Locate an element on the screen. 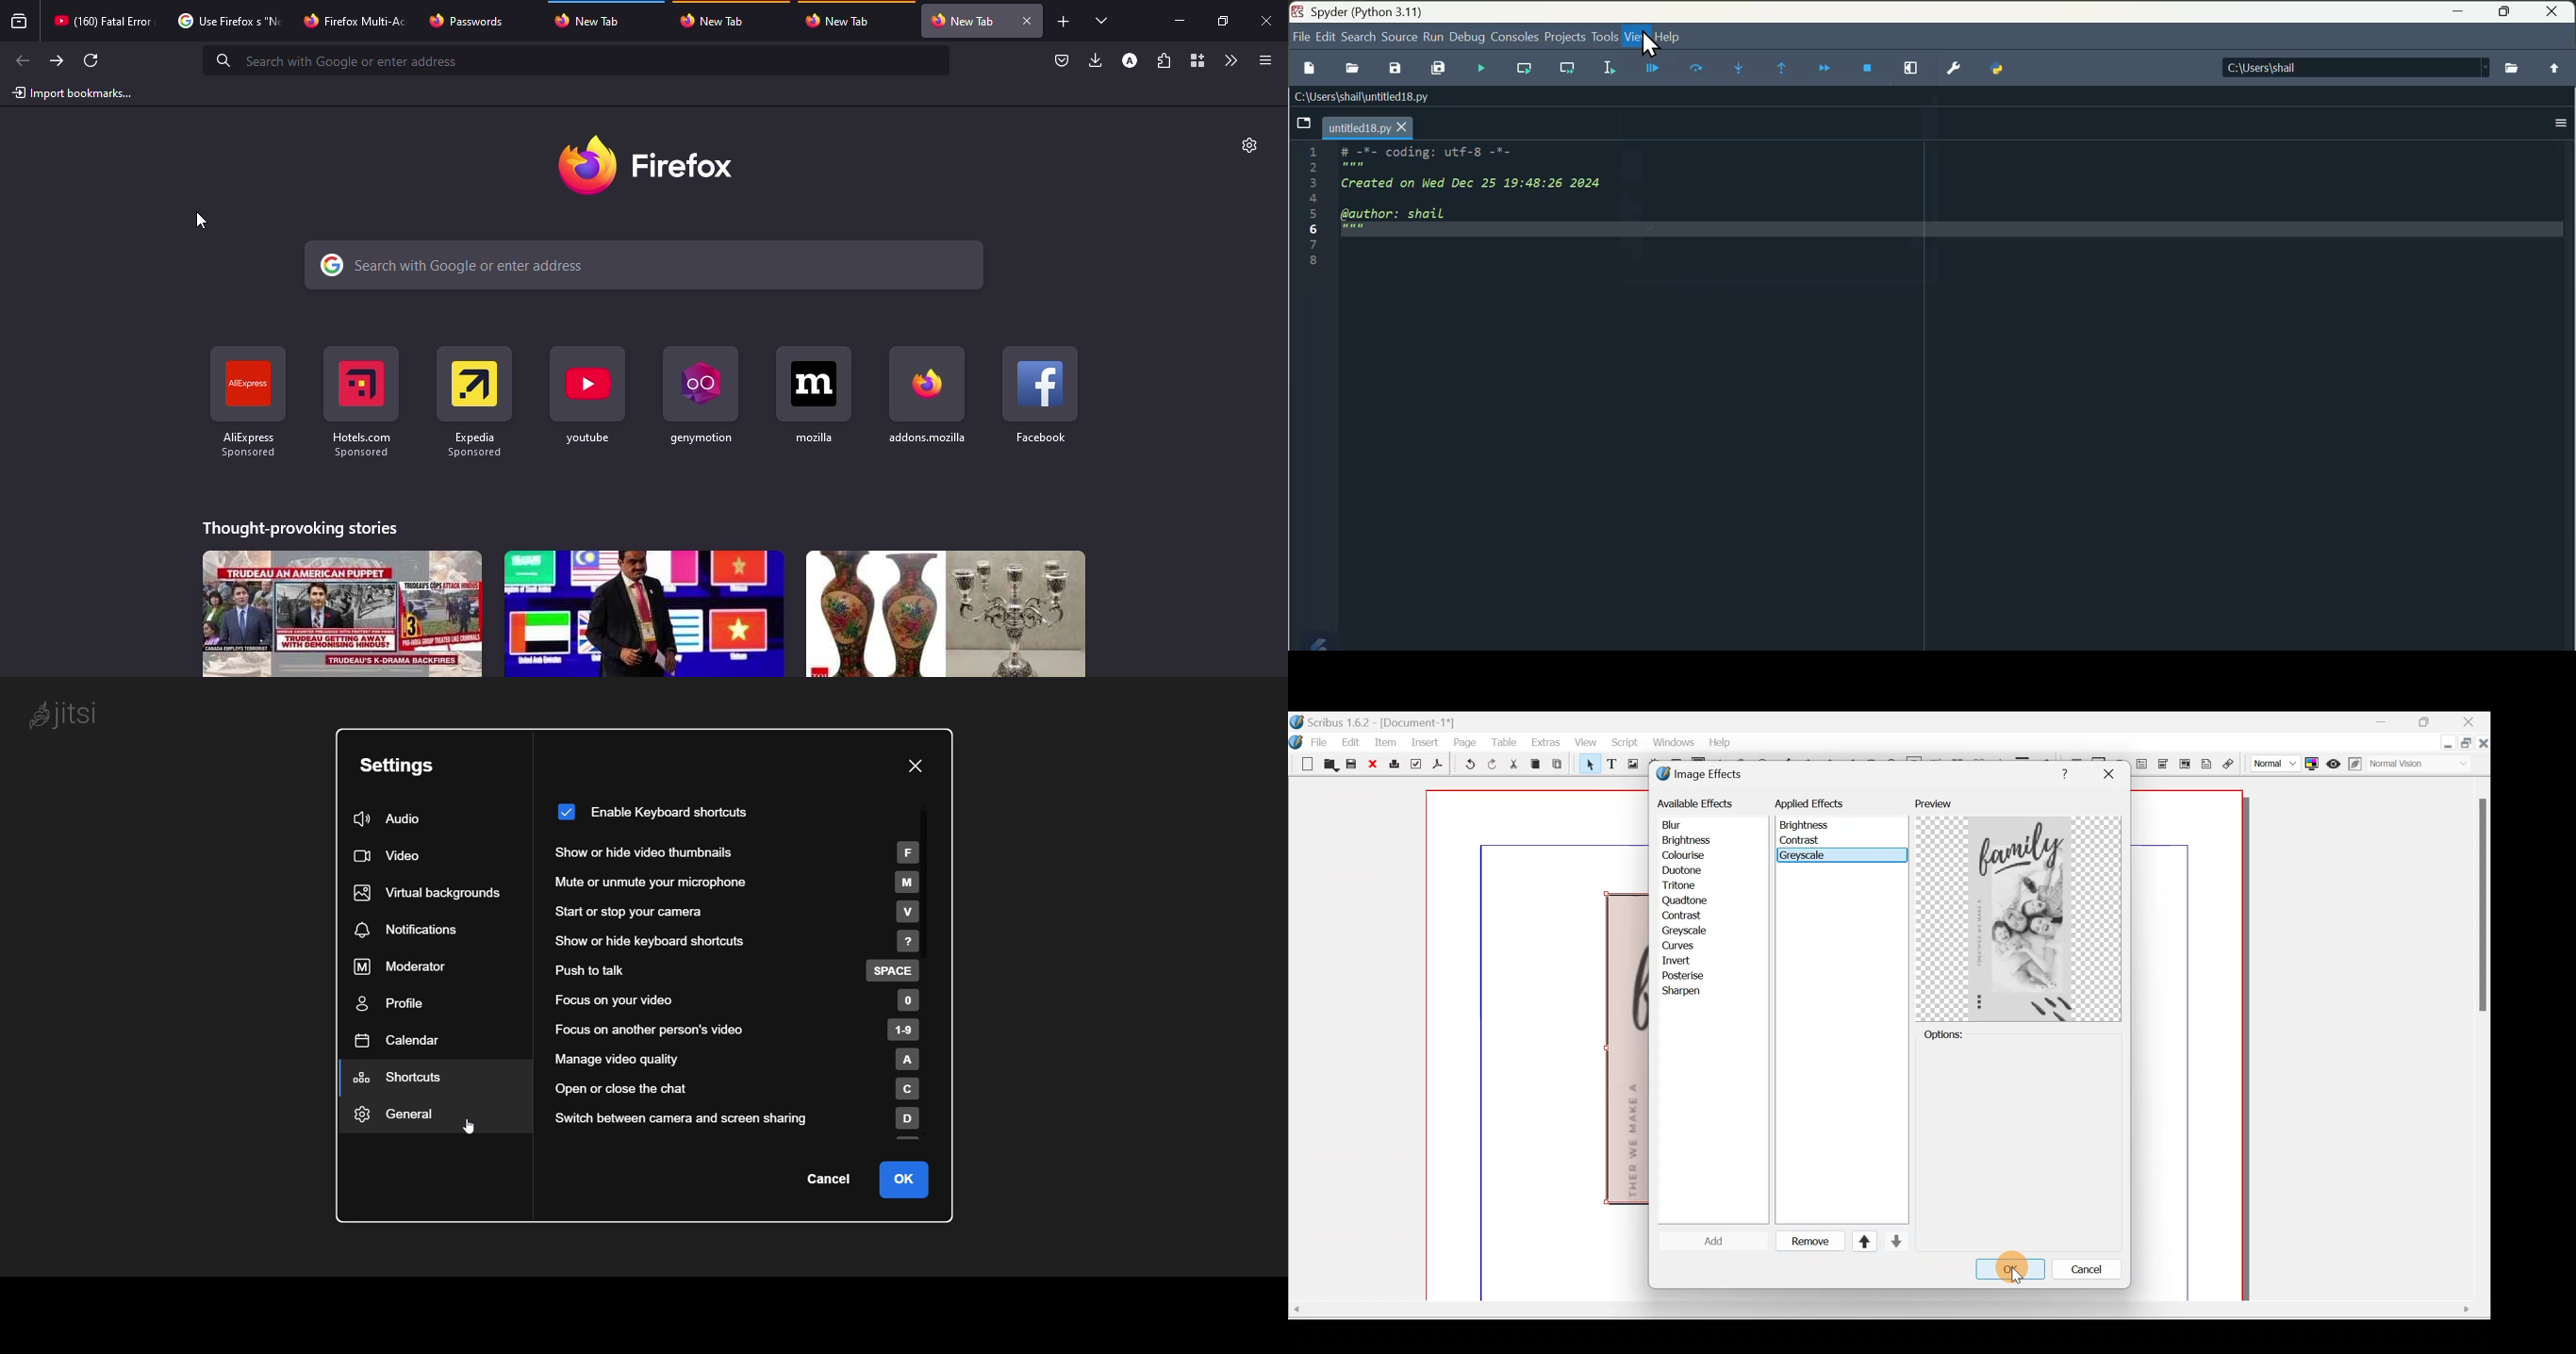 This screenshot has width=2576, height=1372. focus on your video is located at coordinates (735, 1000).